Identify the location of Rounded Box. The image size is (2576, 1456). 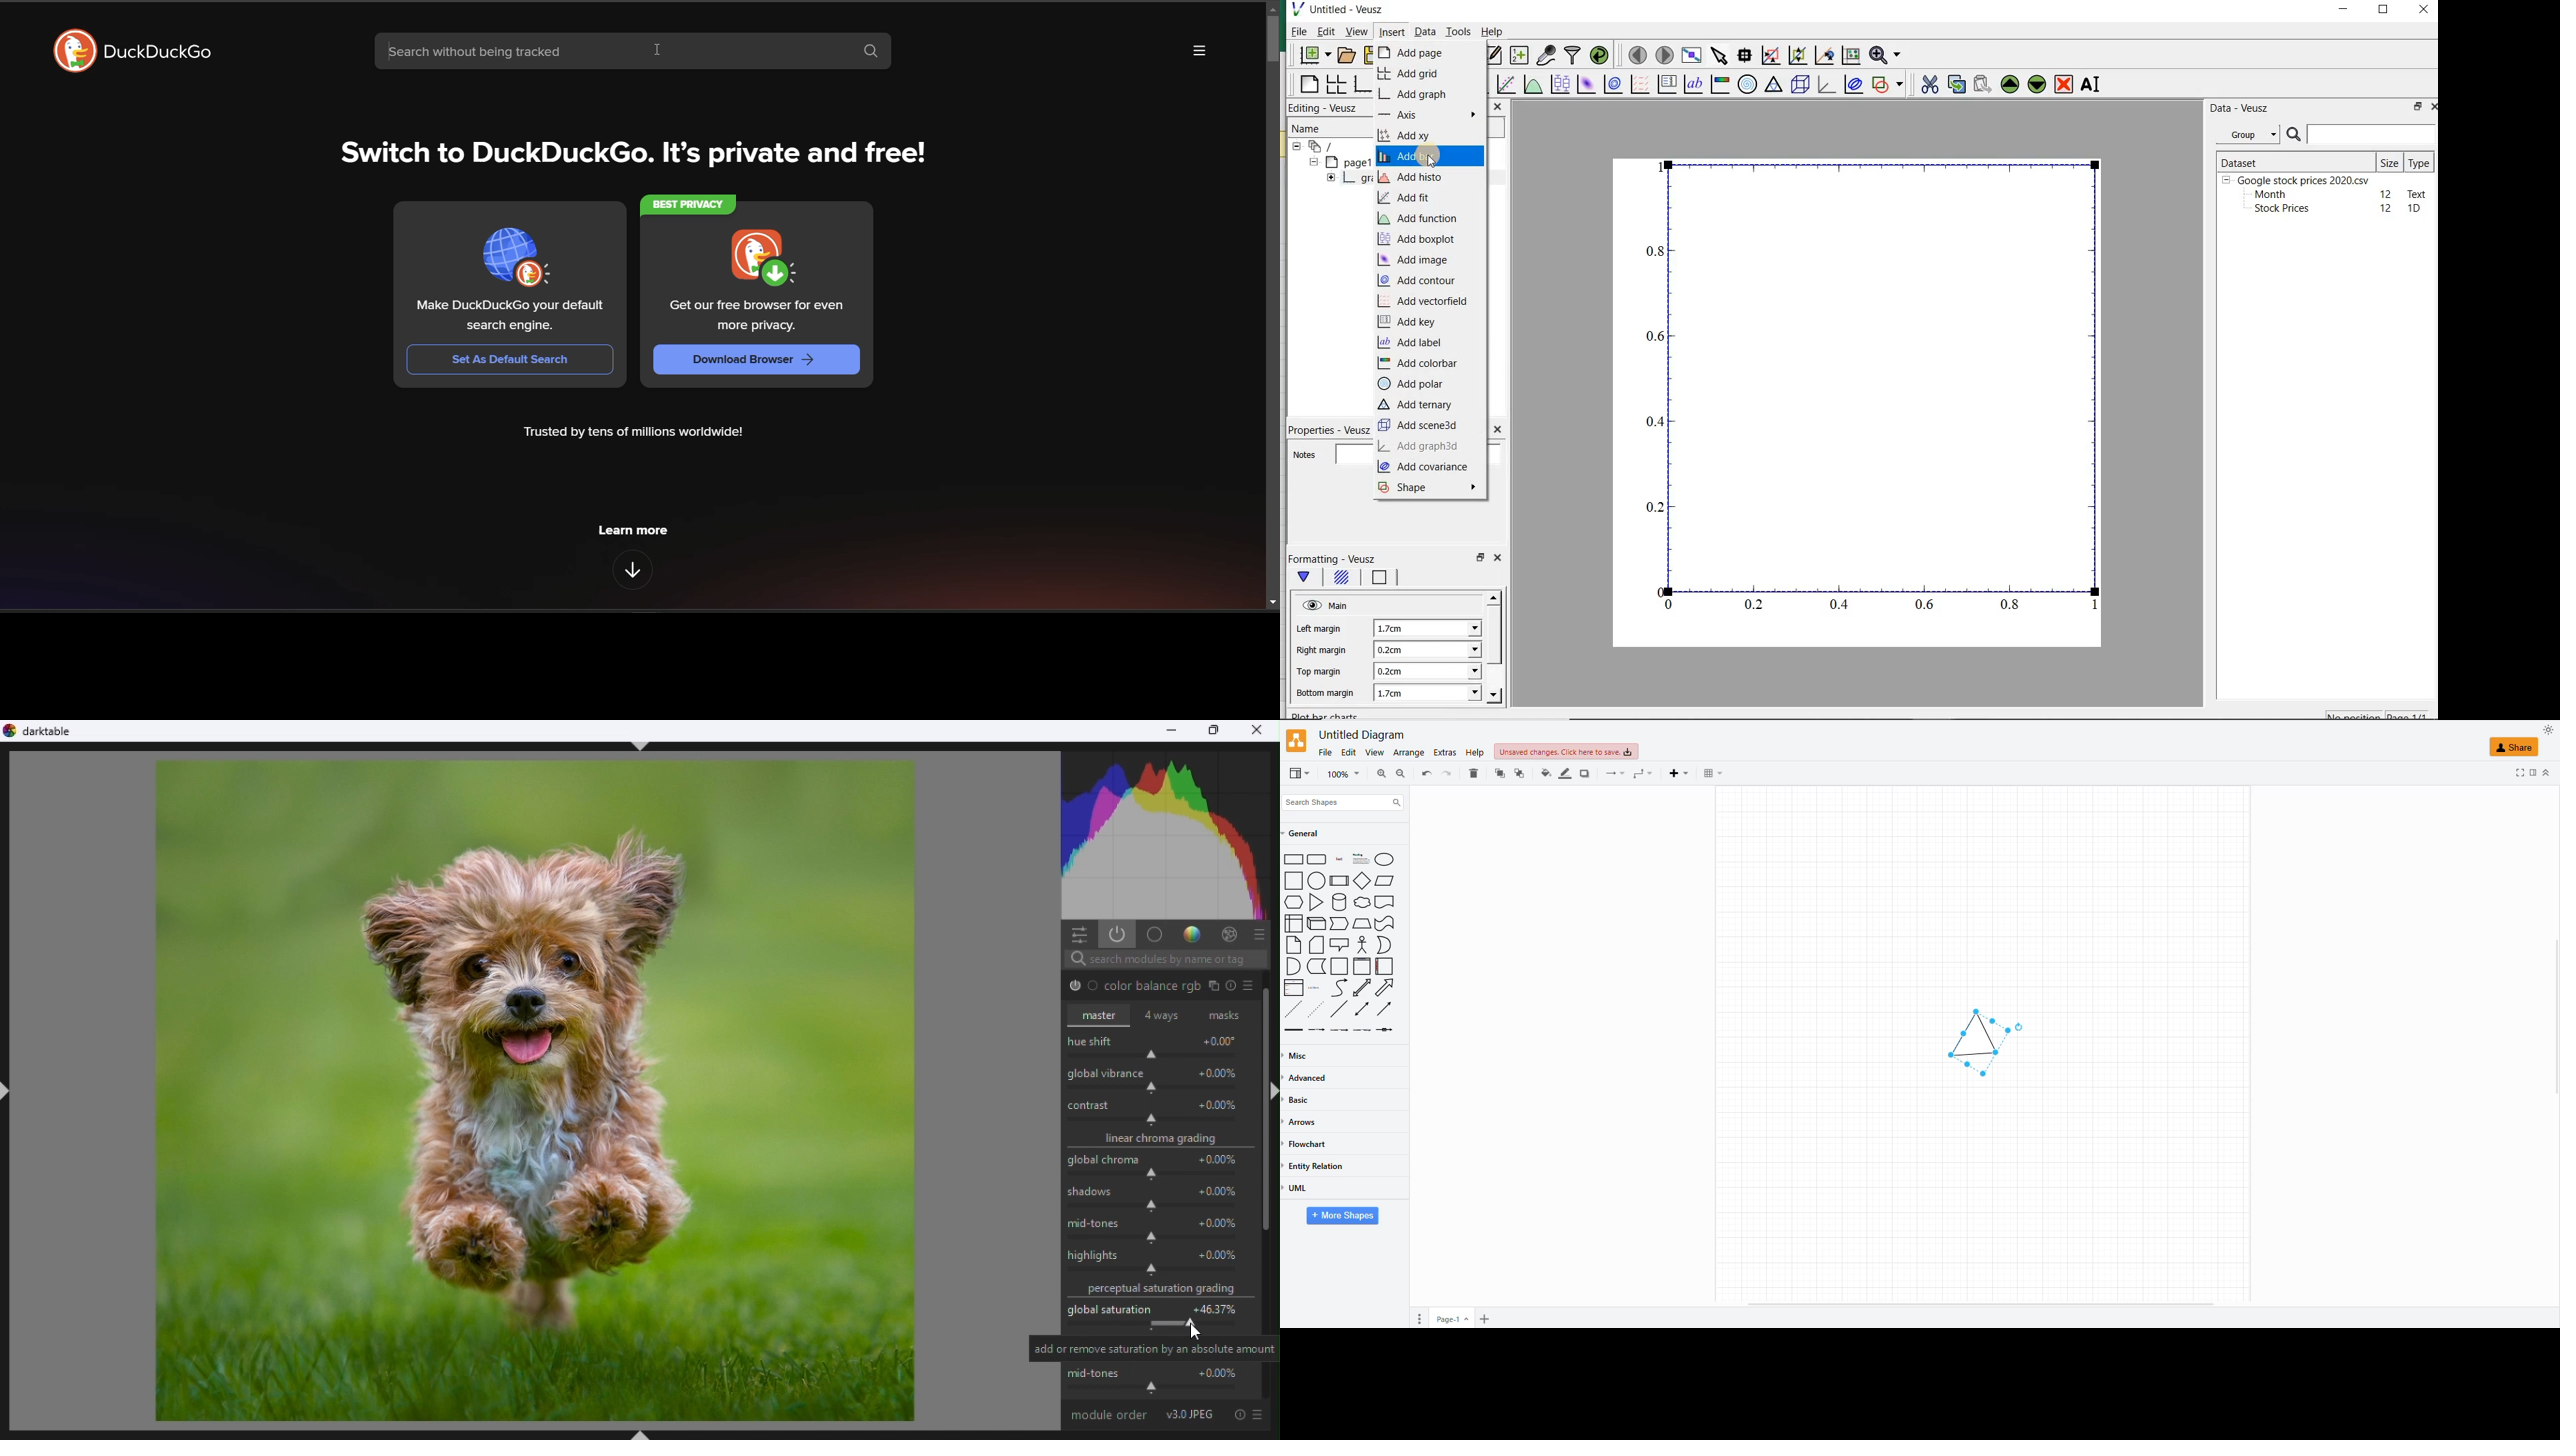
(1317, 859).